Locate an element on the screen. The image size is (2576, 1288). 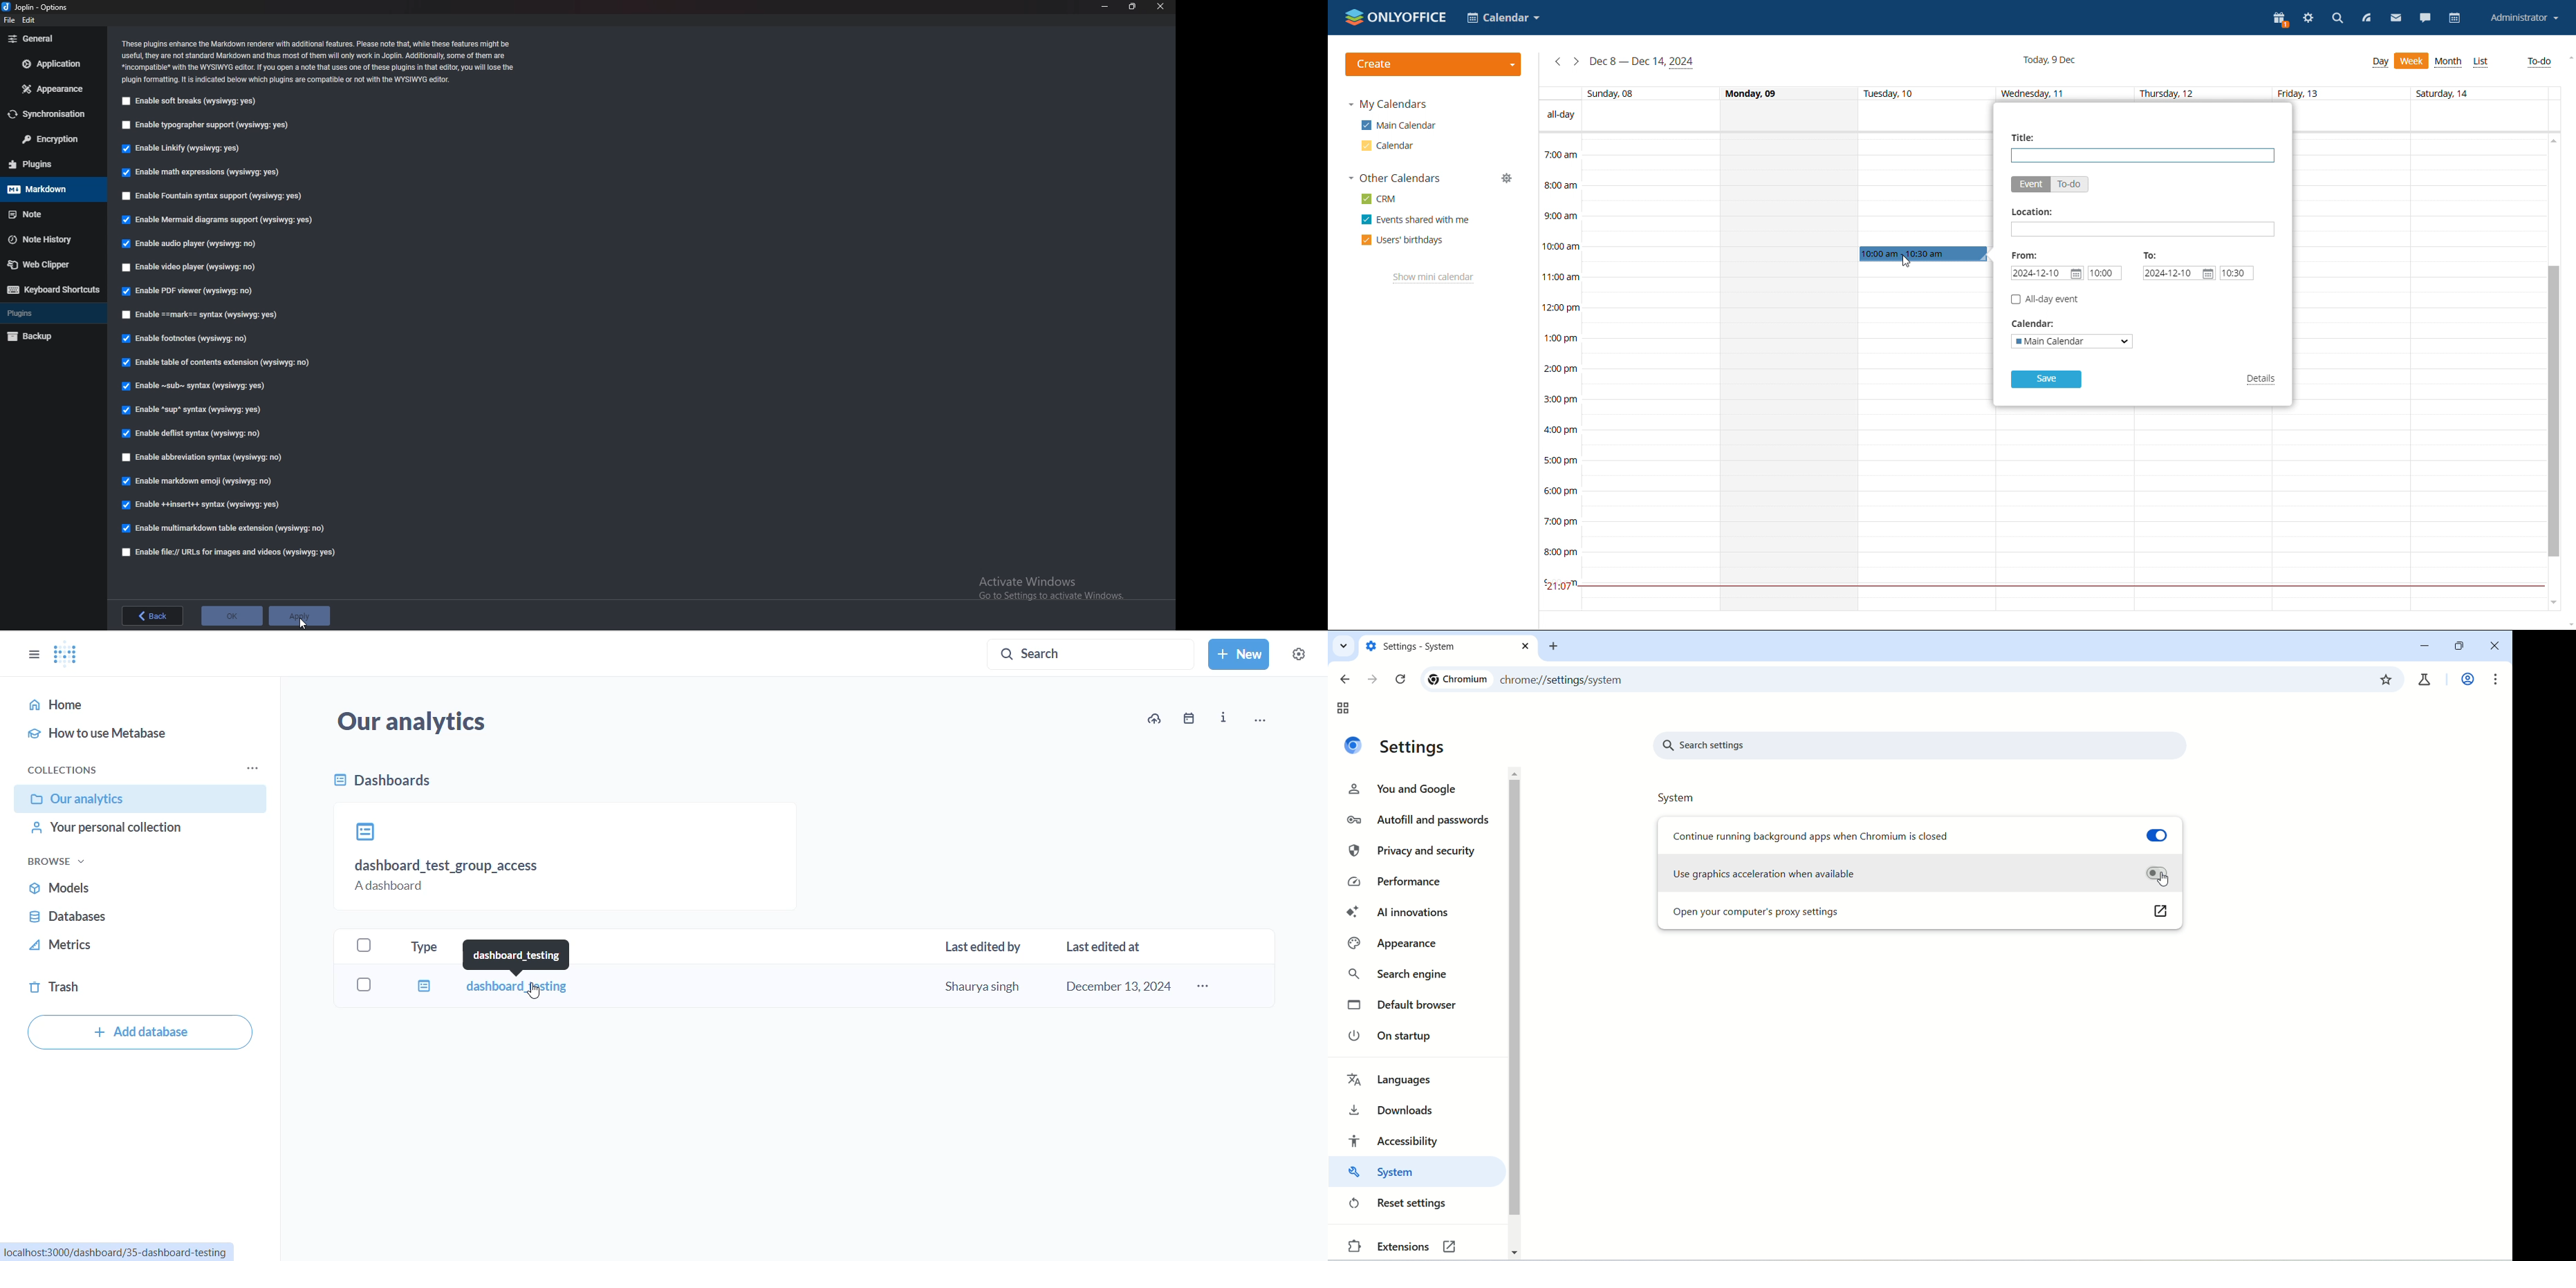
note is located at coordinates (46, 215).